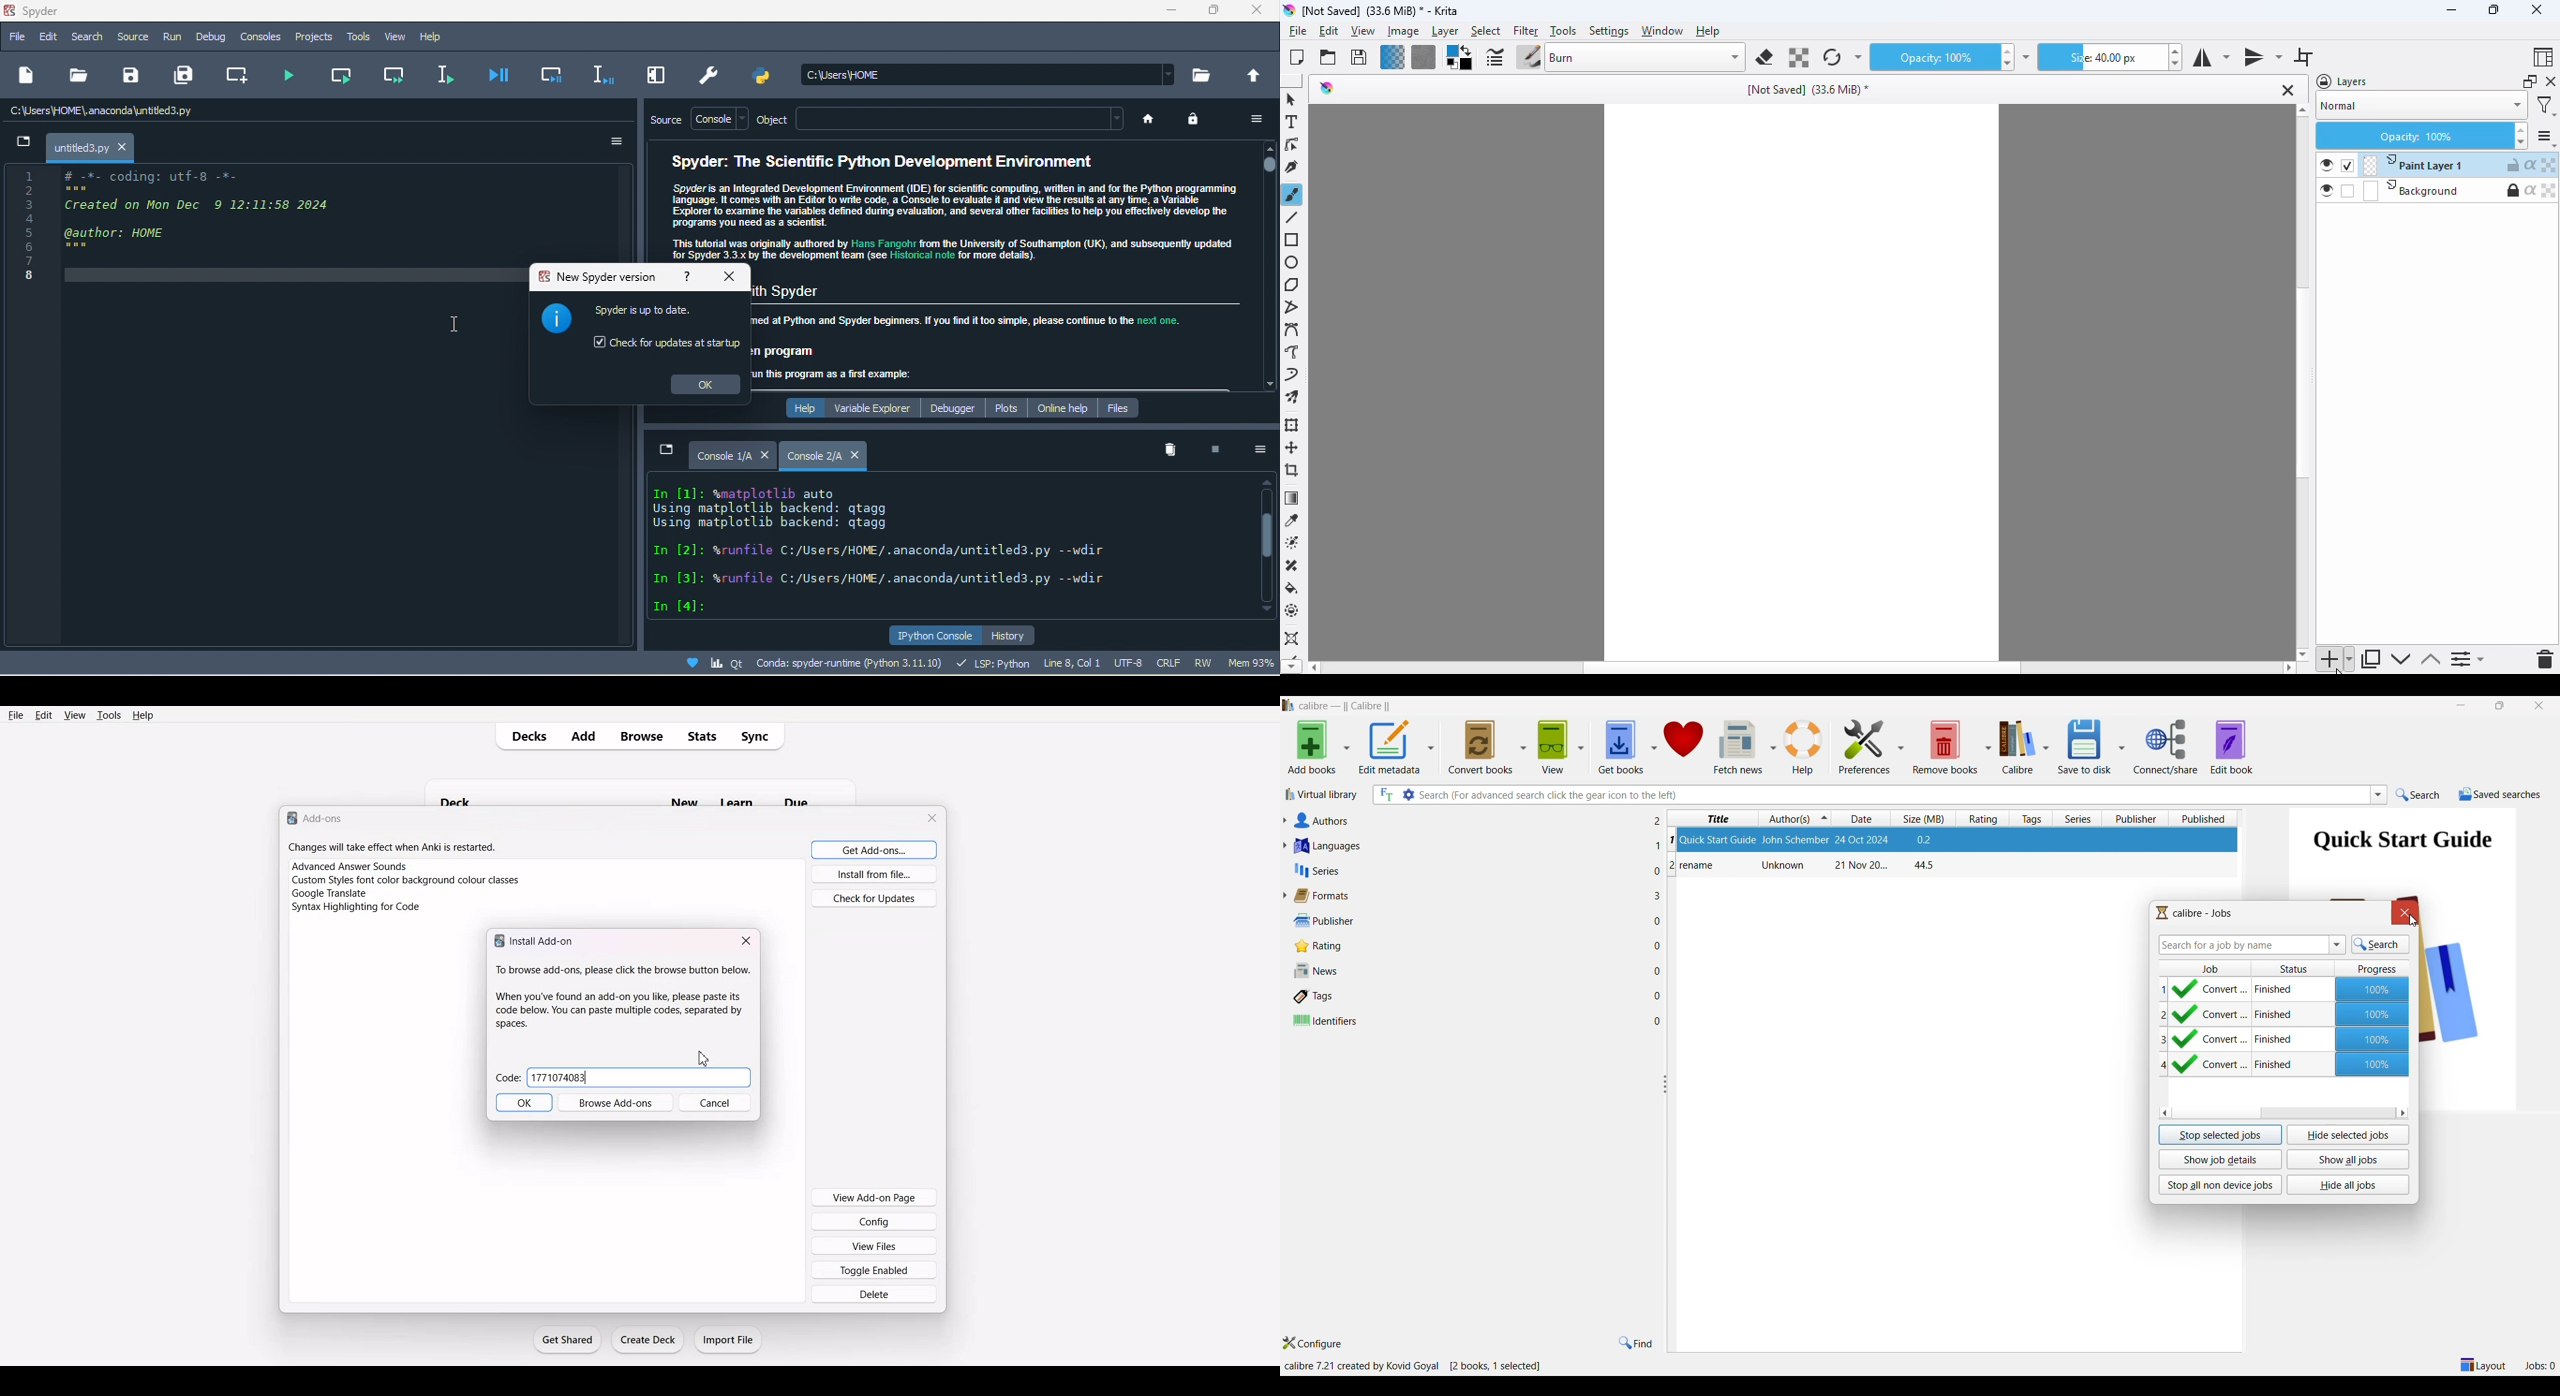 This screenshot has width=2576, height=1400. Describe the element at coordinates (74, 715) in the screenshot. I see `View` at that location.